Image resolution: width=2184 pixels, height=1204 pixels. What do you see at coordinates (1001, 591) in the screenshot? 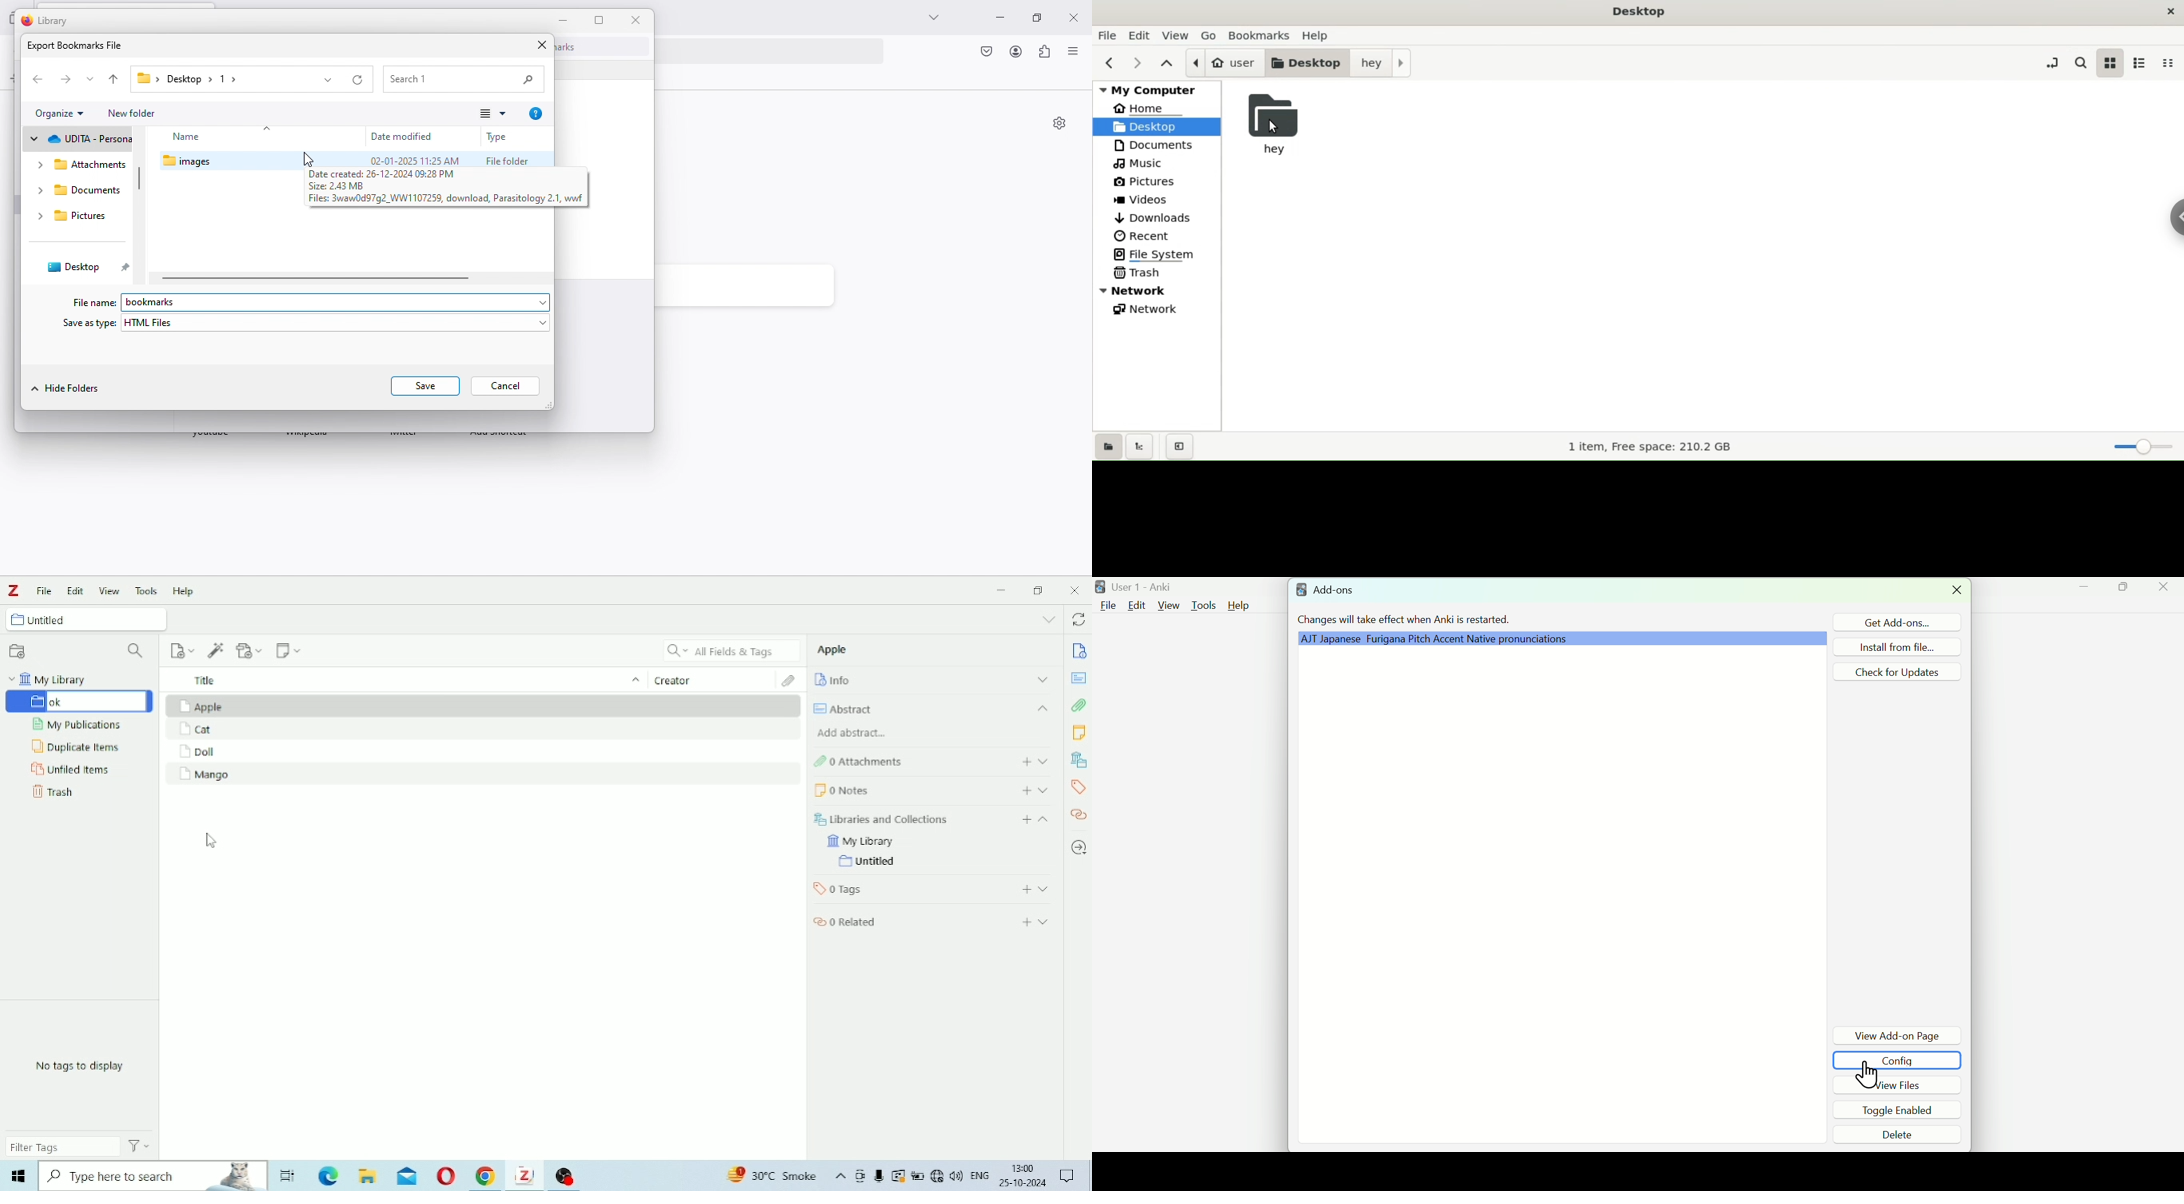
I see `Minimize` at bounding box center [1001, 591].